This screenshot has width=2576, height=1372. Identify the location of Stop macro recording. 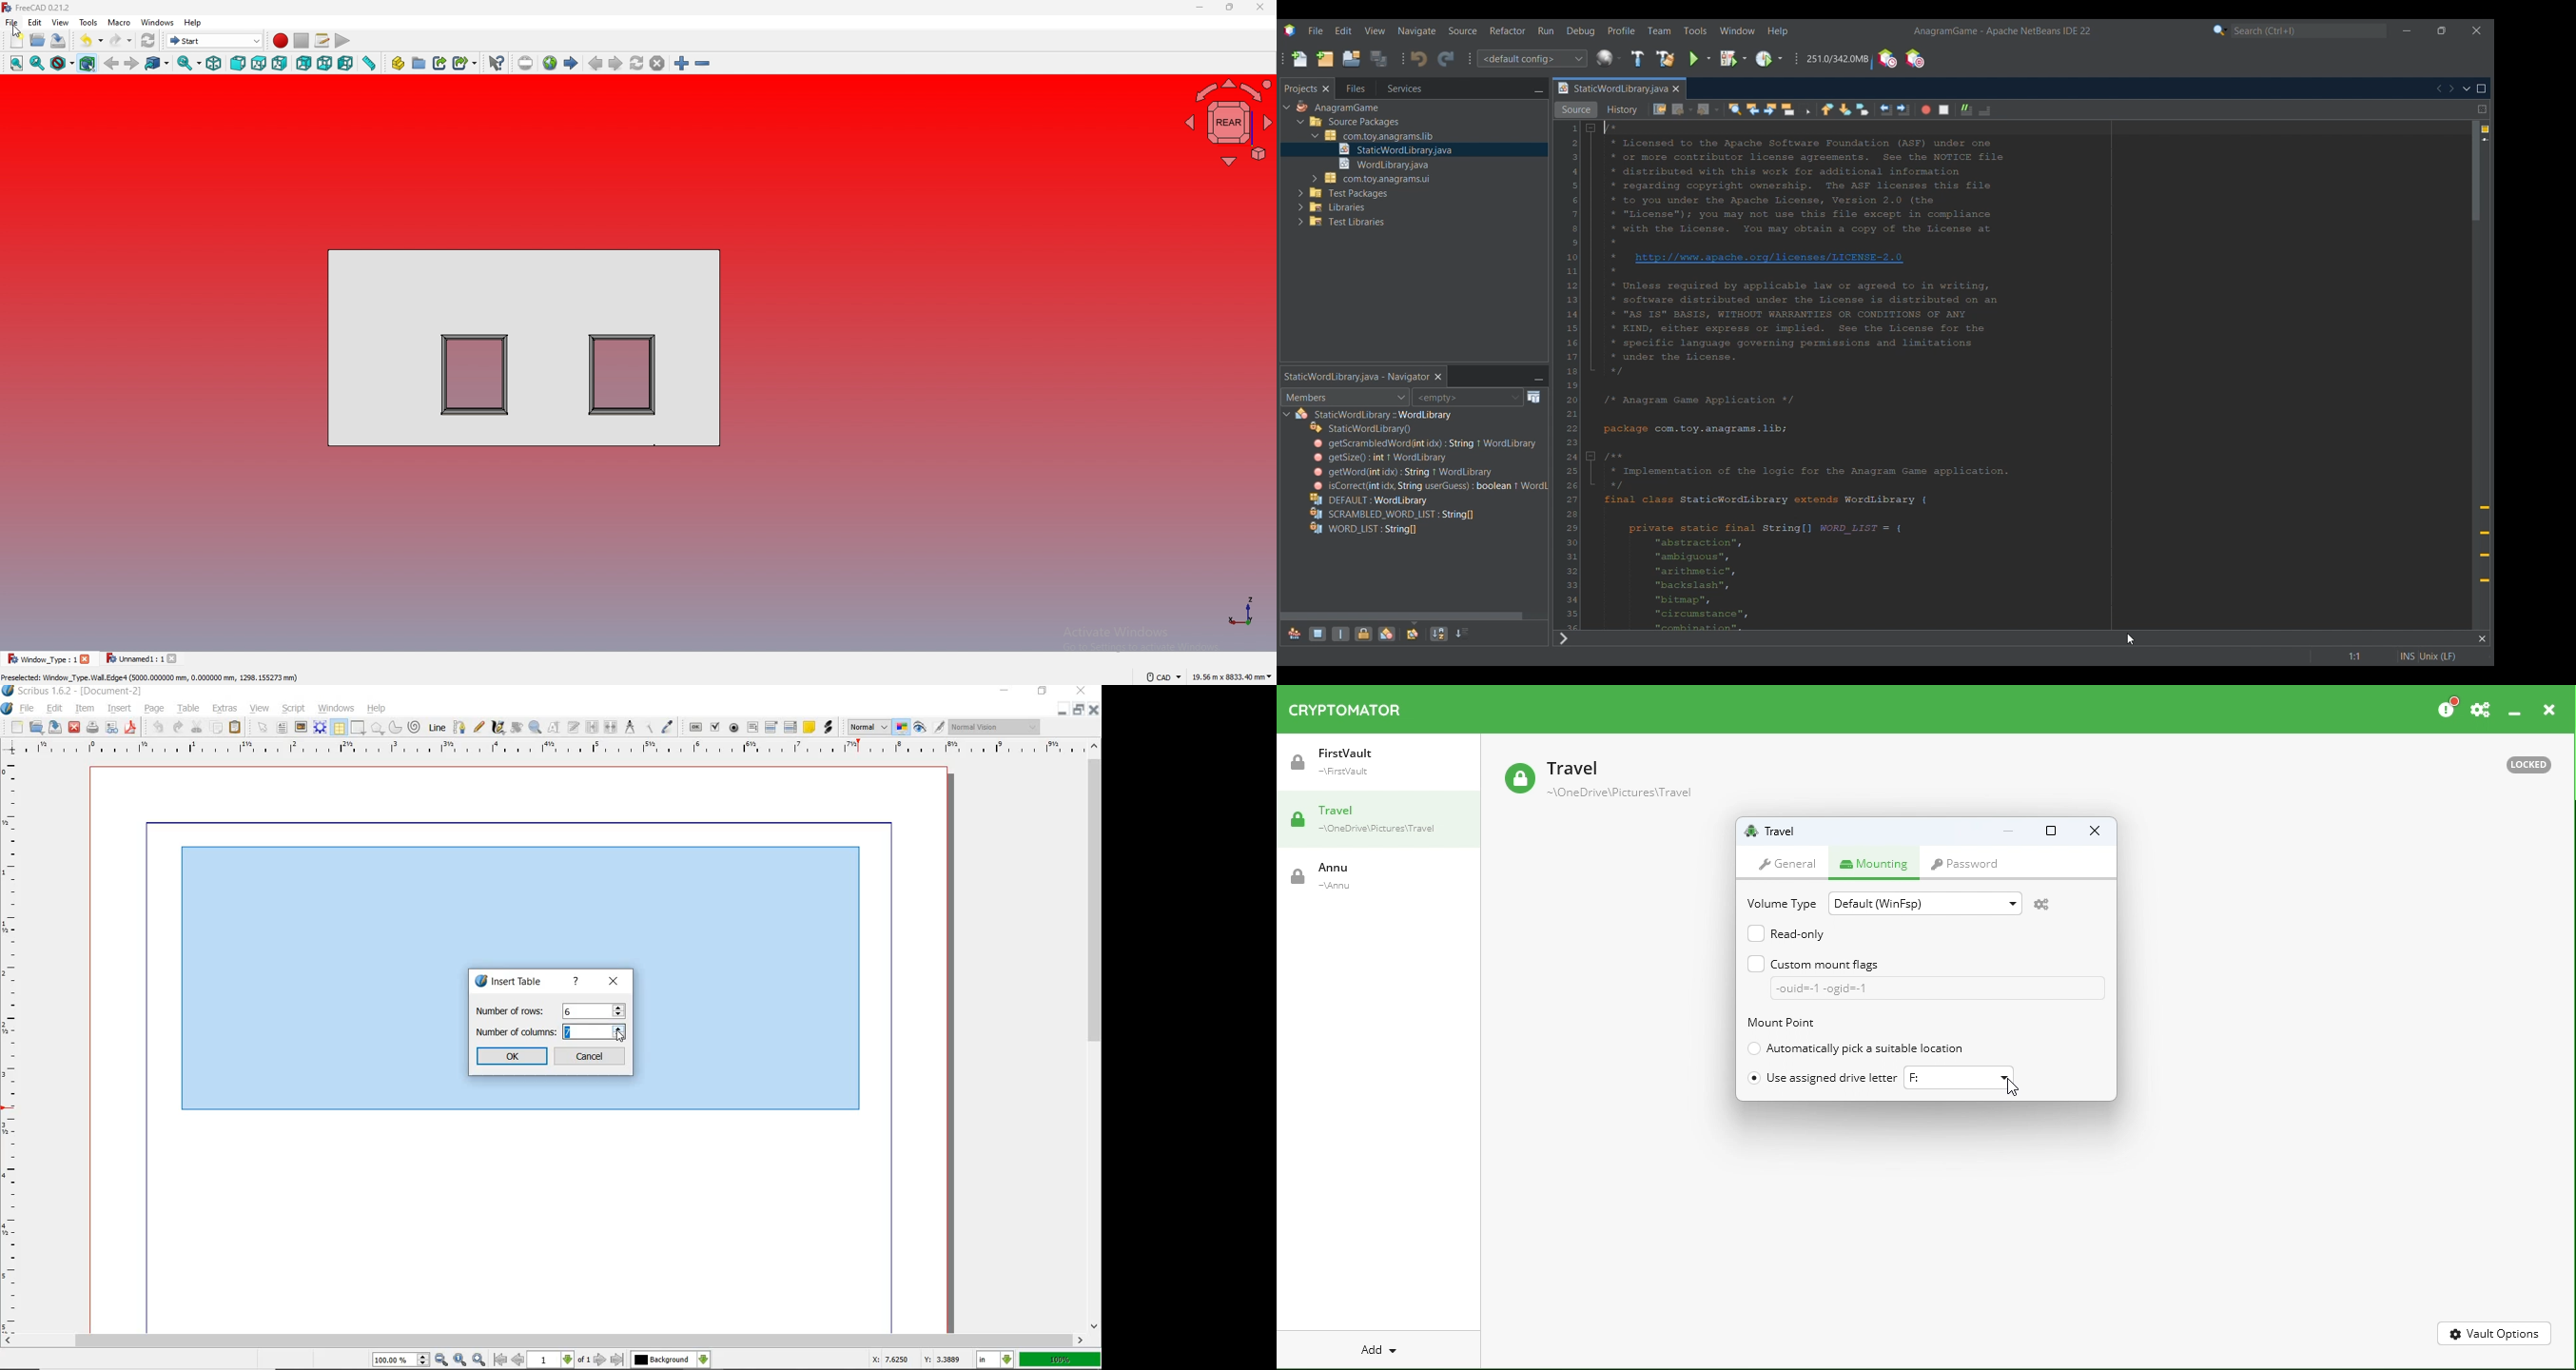
(1944, 110).